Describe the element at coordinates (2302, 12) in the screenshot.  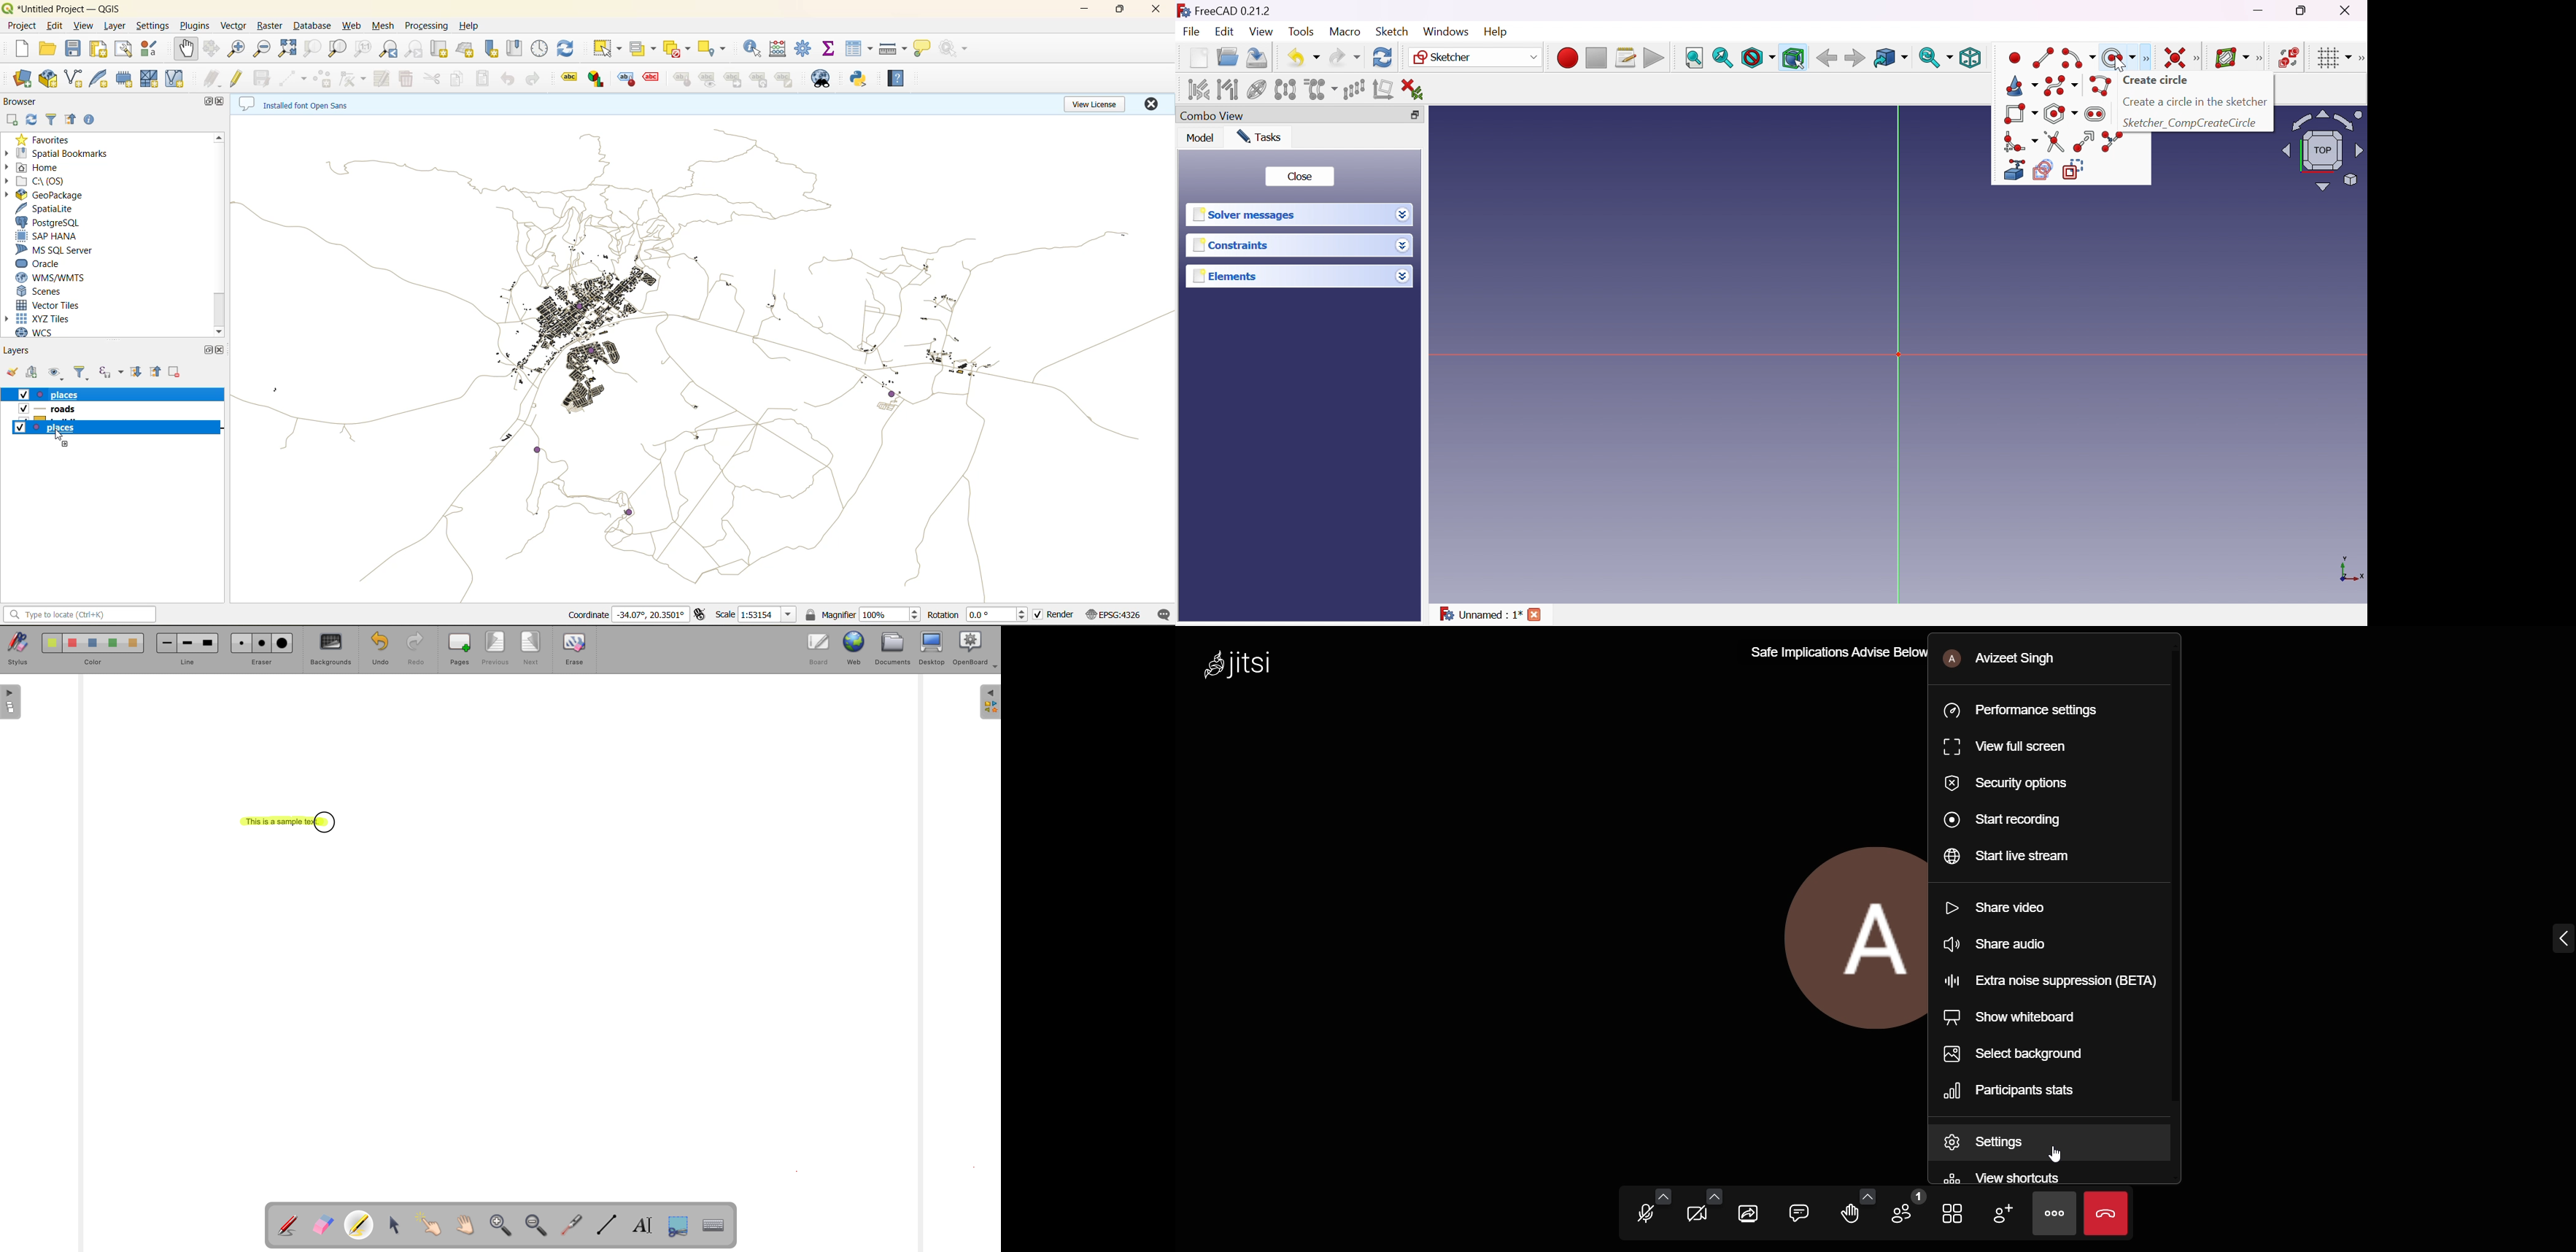
I see `Restore down` at that location.